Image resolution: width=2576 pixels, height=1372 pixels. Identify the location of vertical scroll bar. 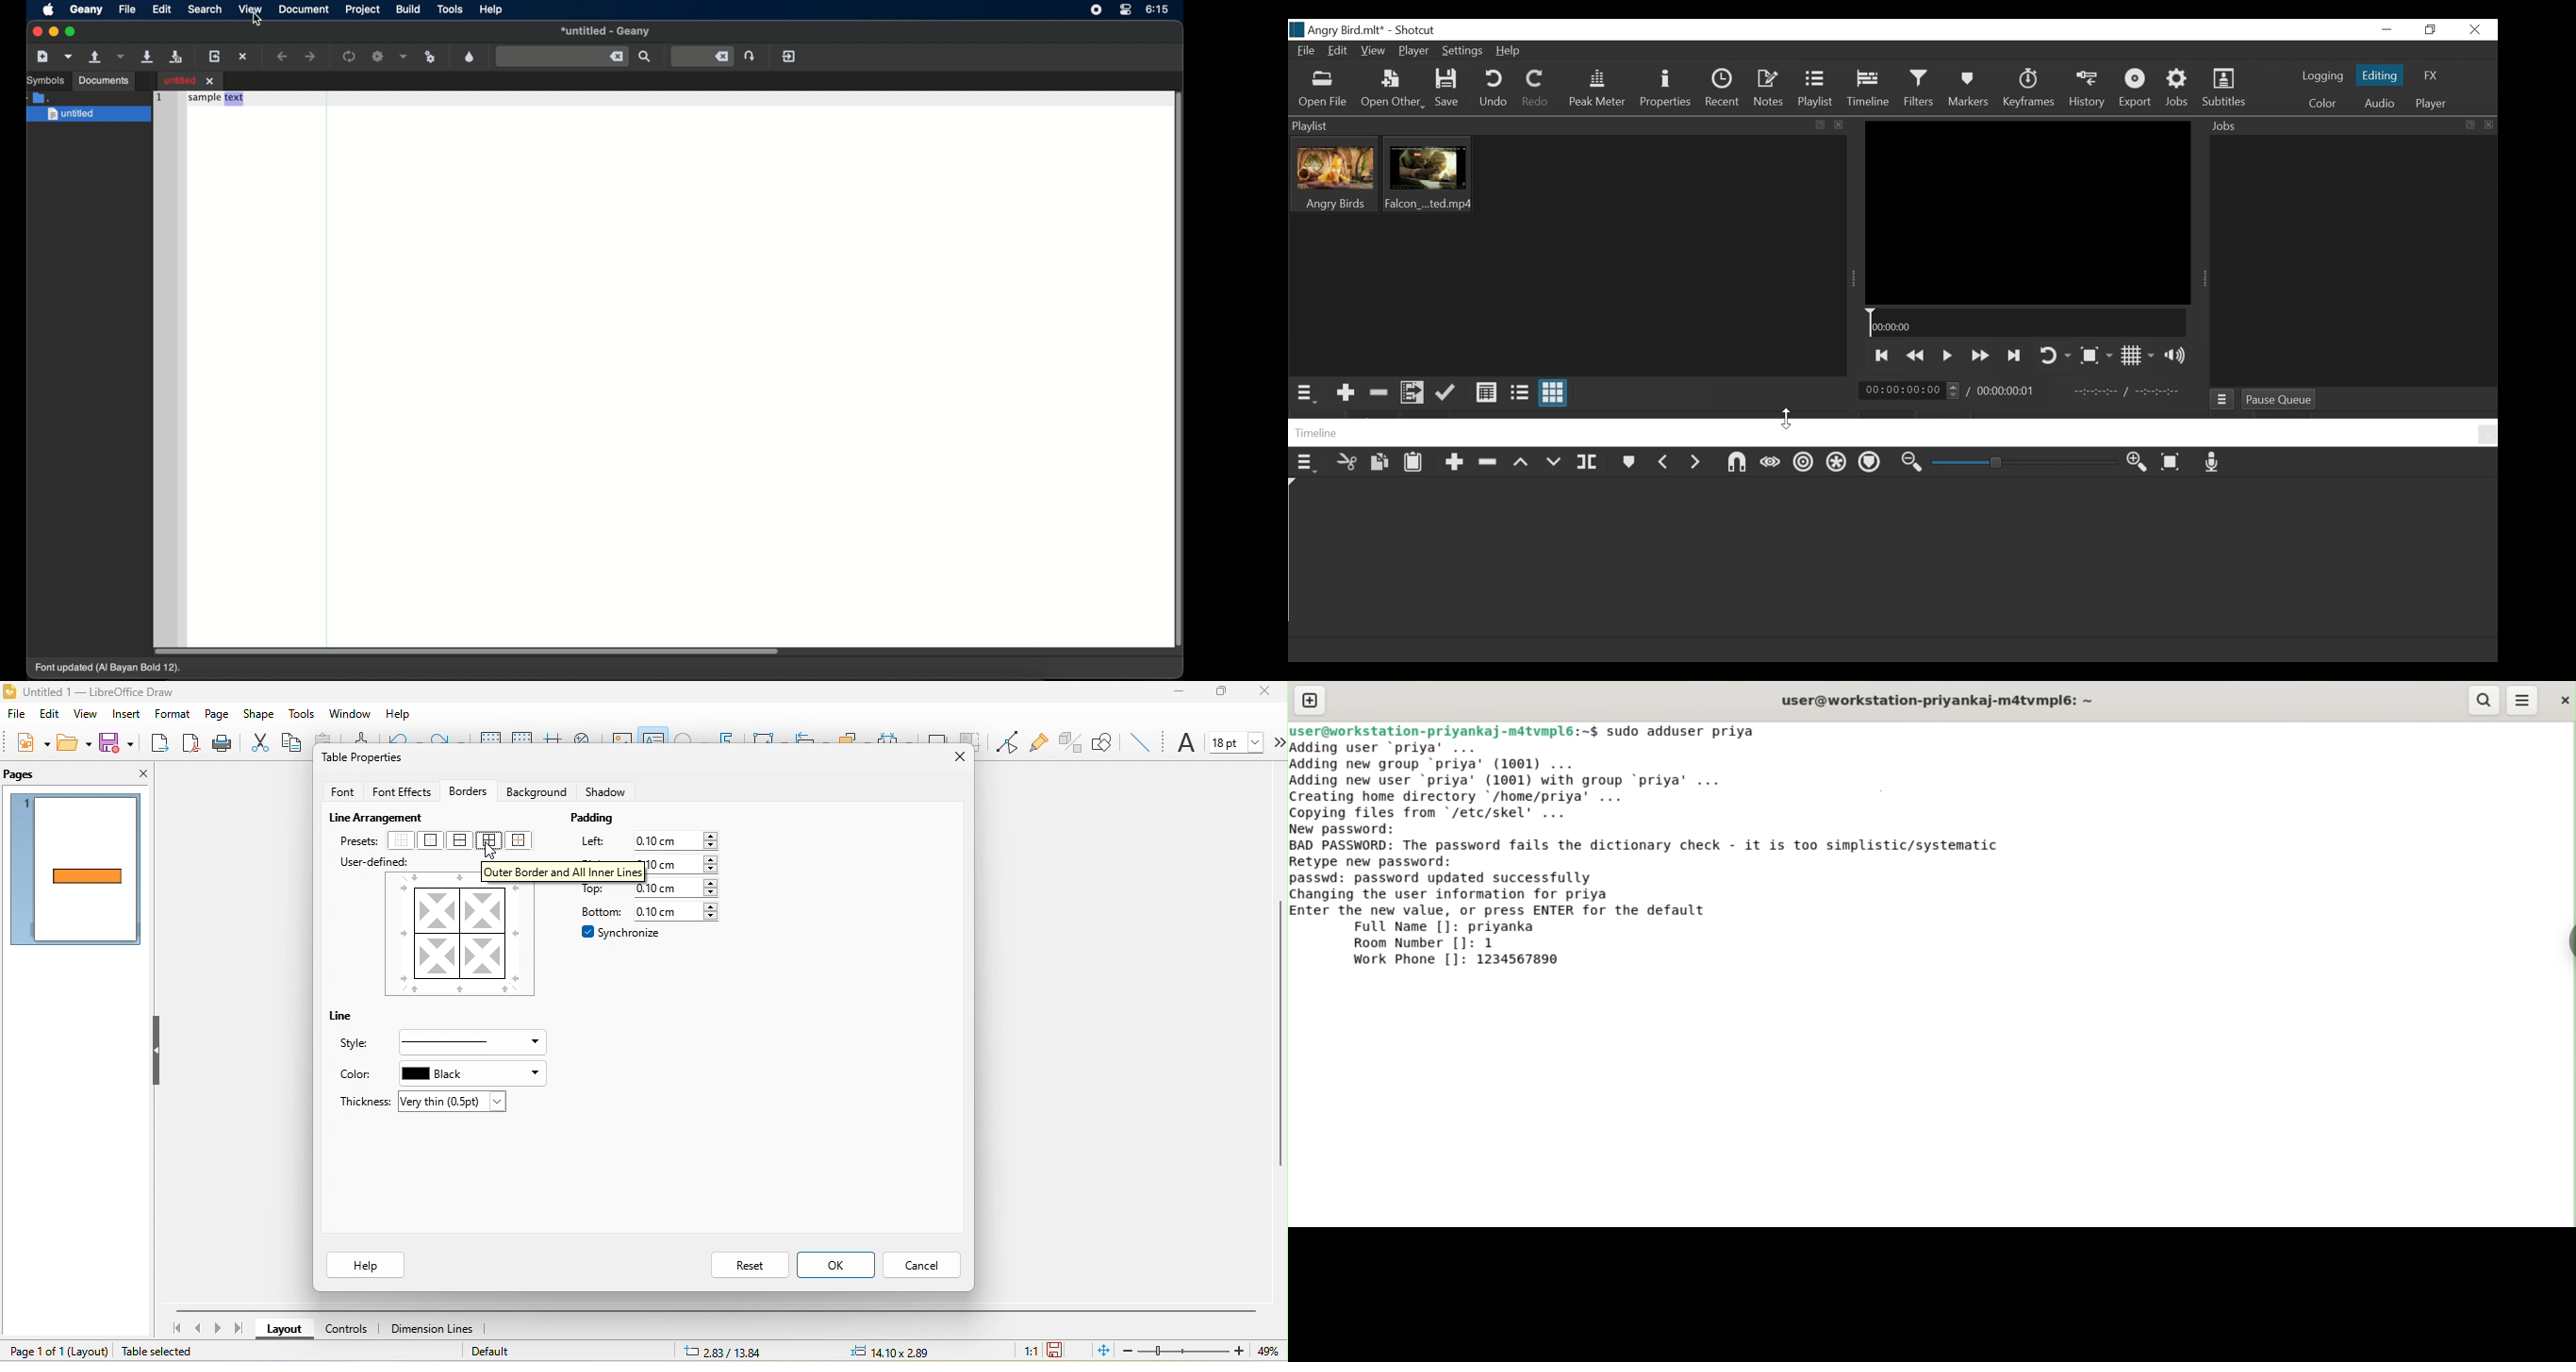
(1280, 1033).